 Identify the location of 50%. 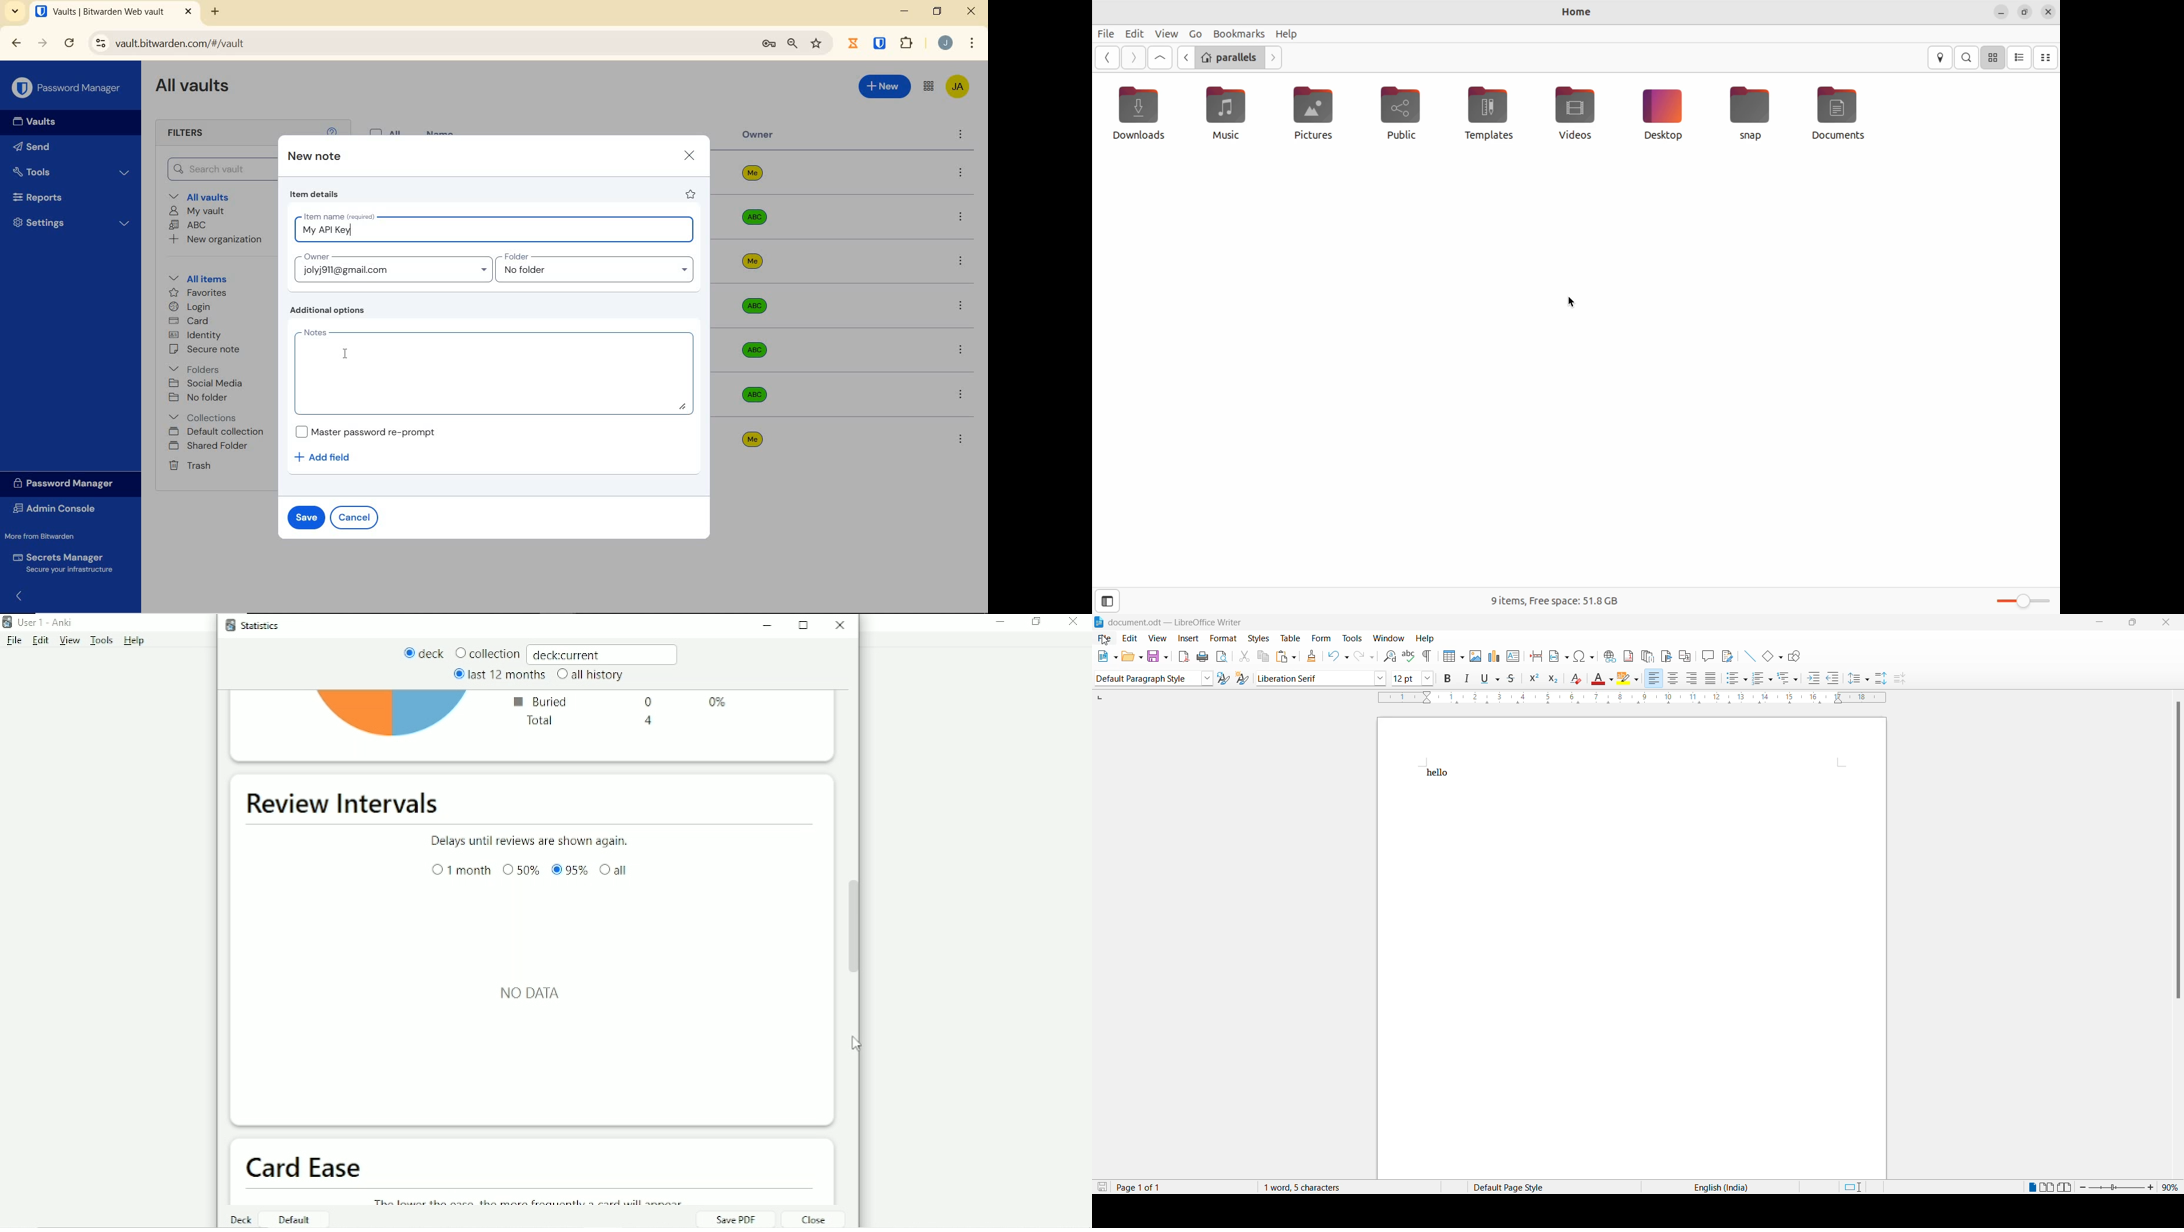
(522, 870).